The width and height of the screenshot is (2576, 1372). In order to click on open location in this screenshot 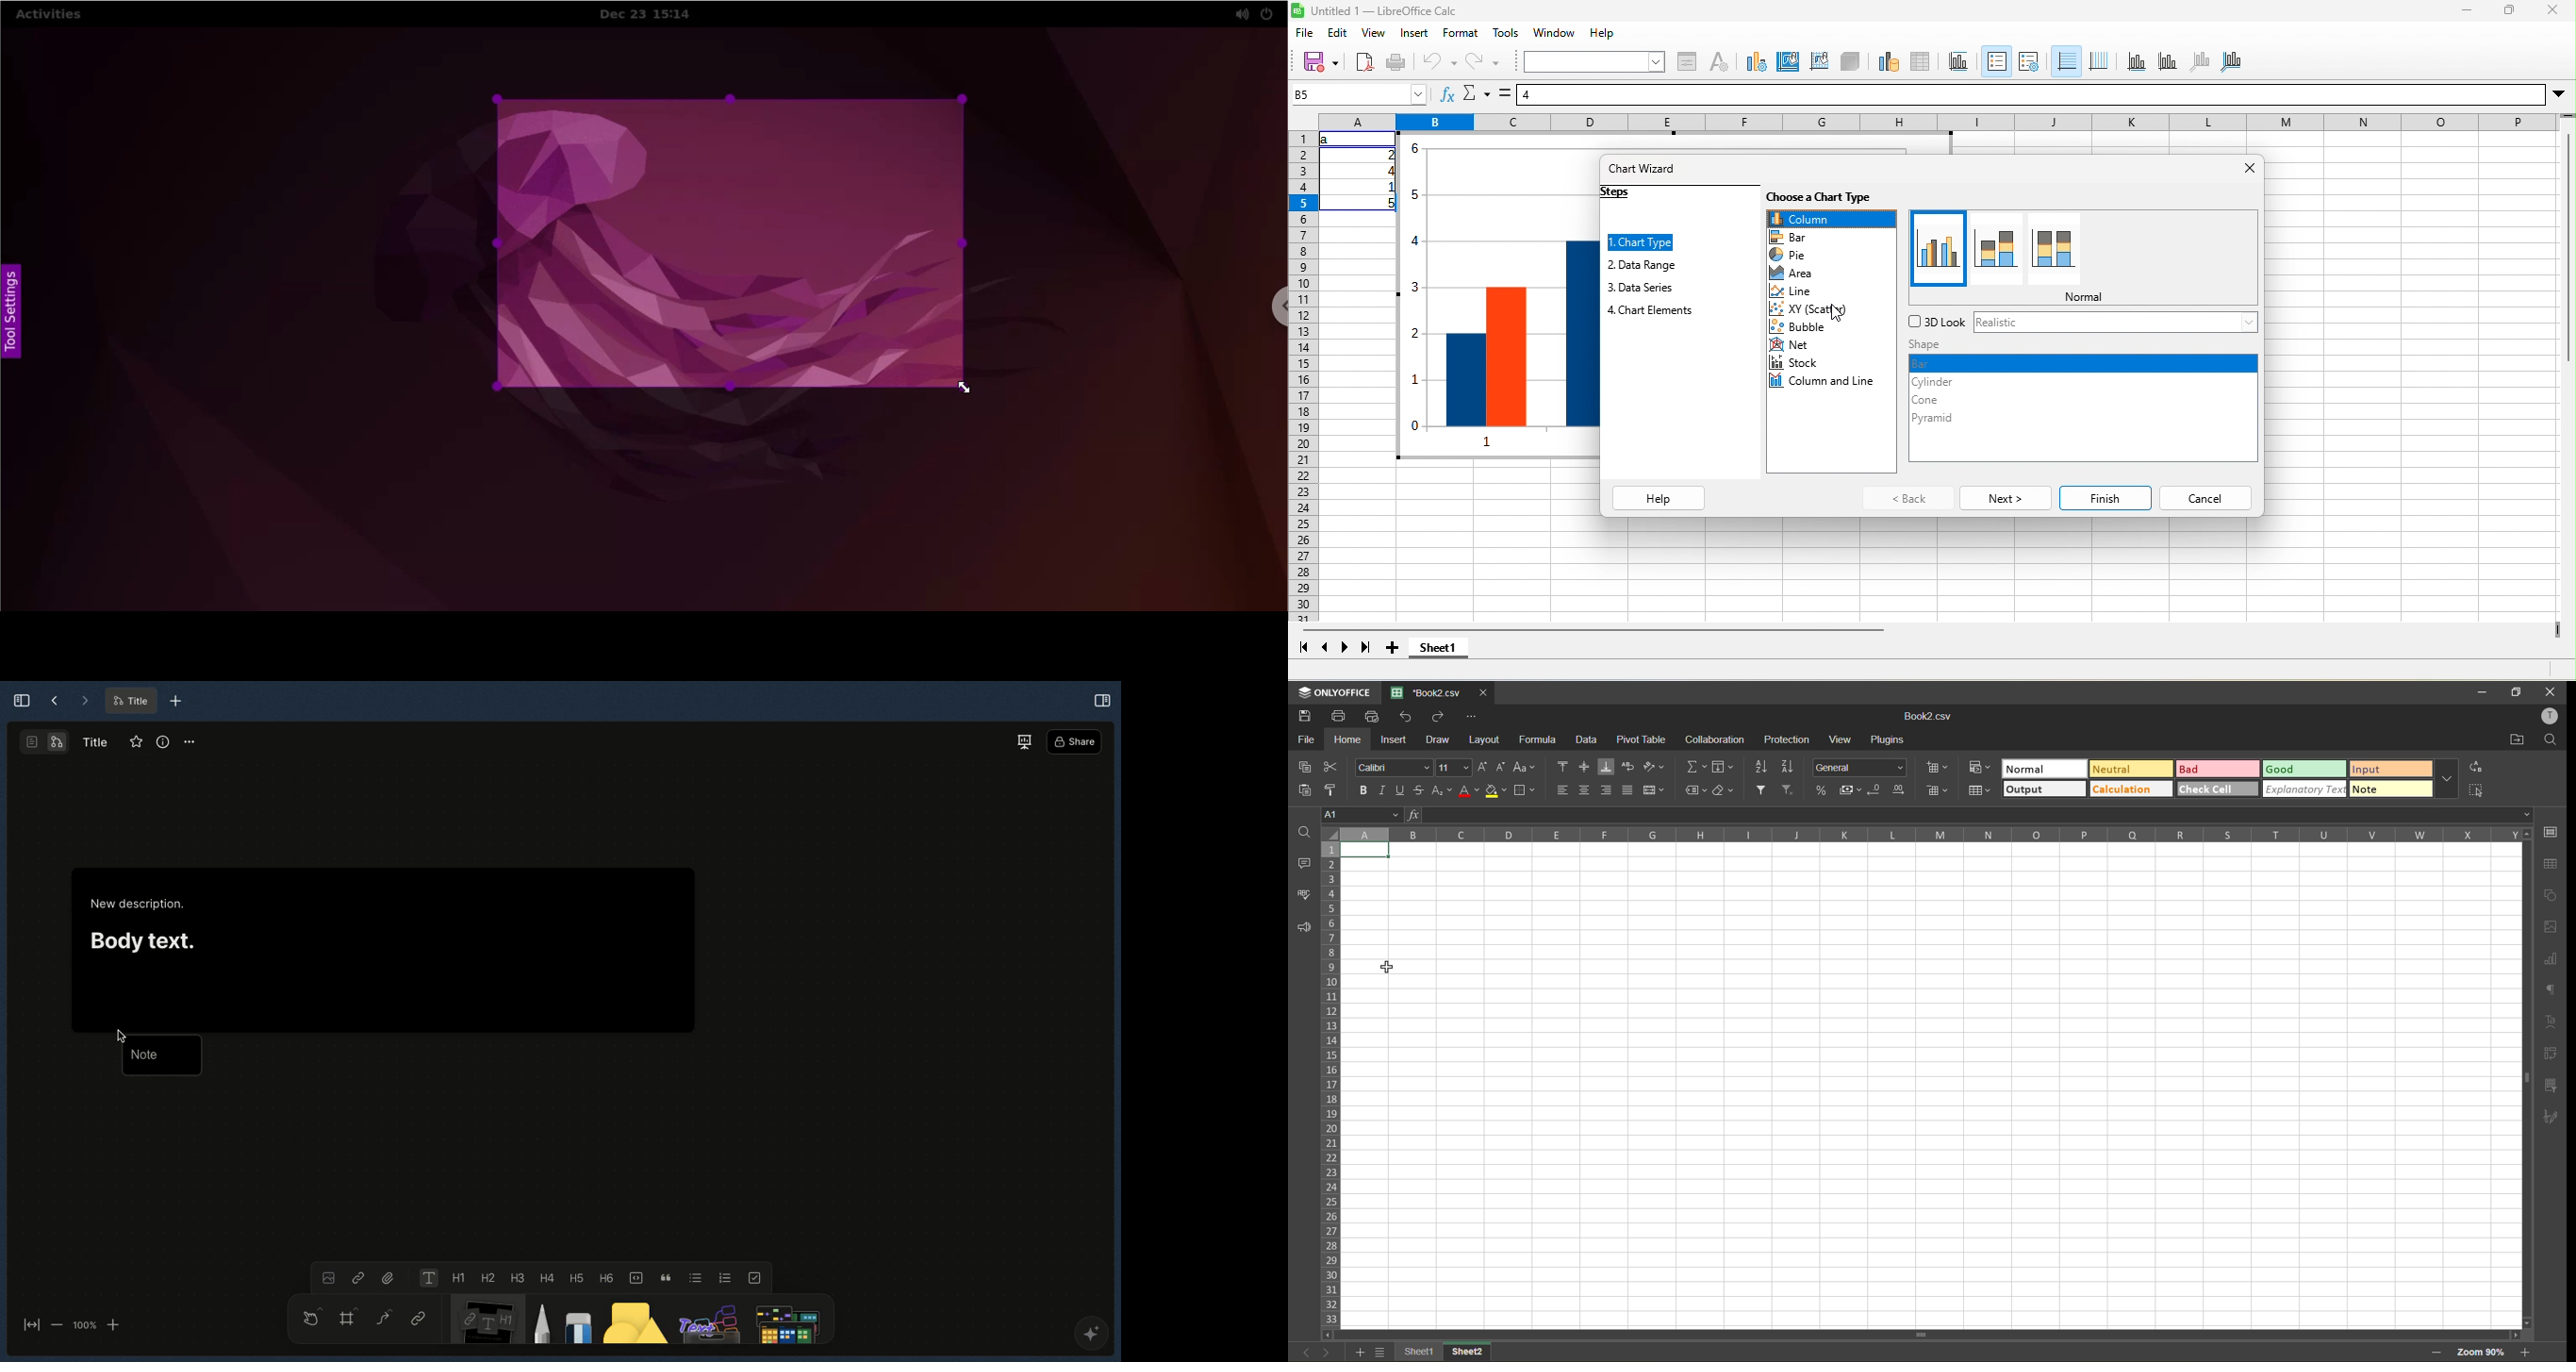, I will do `click(2516, 740)`.